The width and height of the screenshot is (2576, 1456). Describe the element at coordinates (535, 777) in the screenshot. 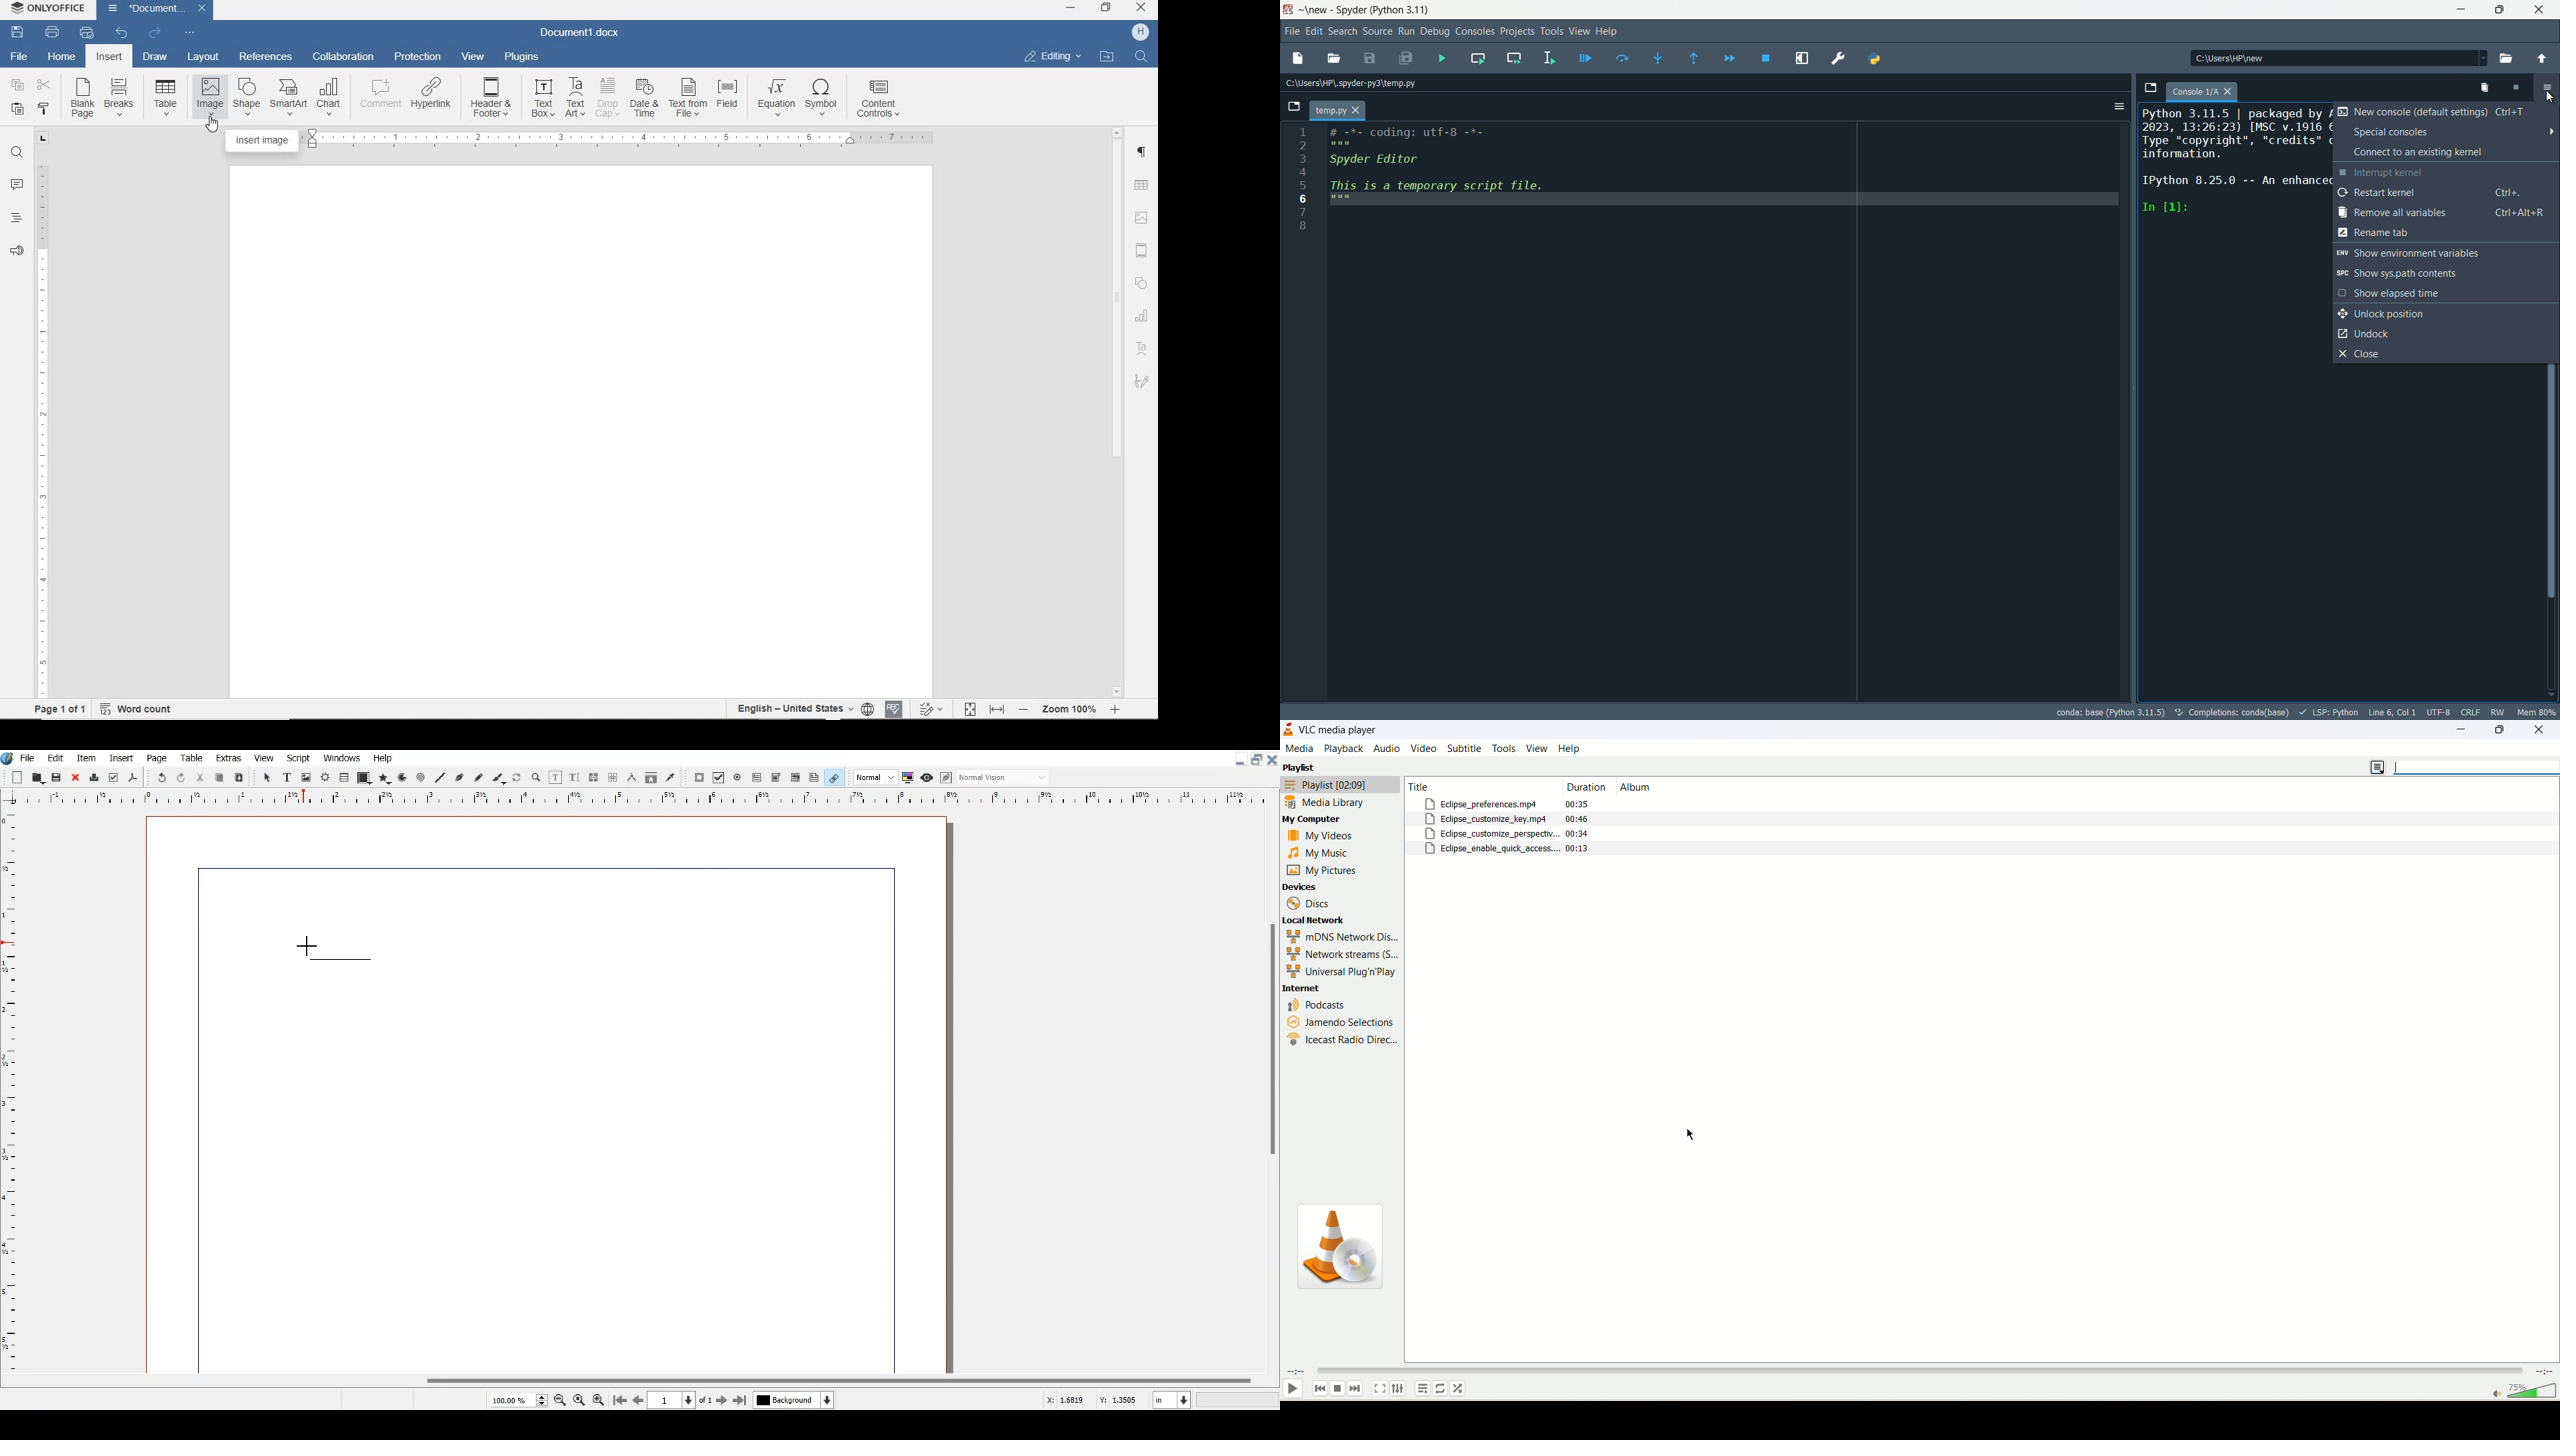

I see `Zoom in or out` at that location.